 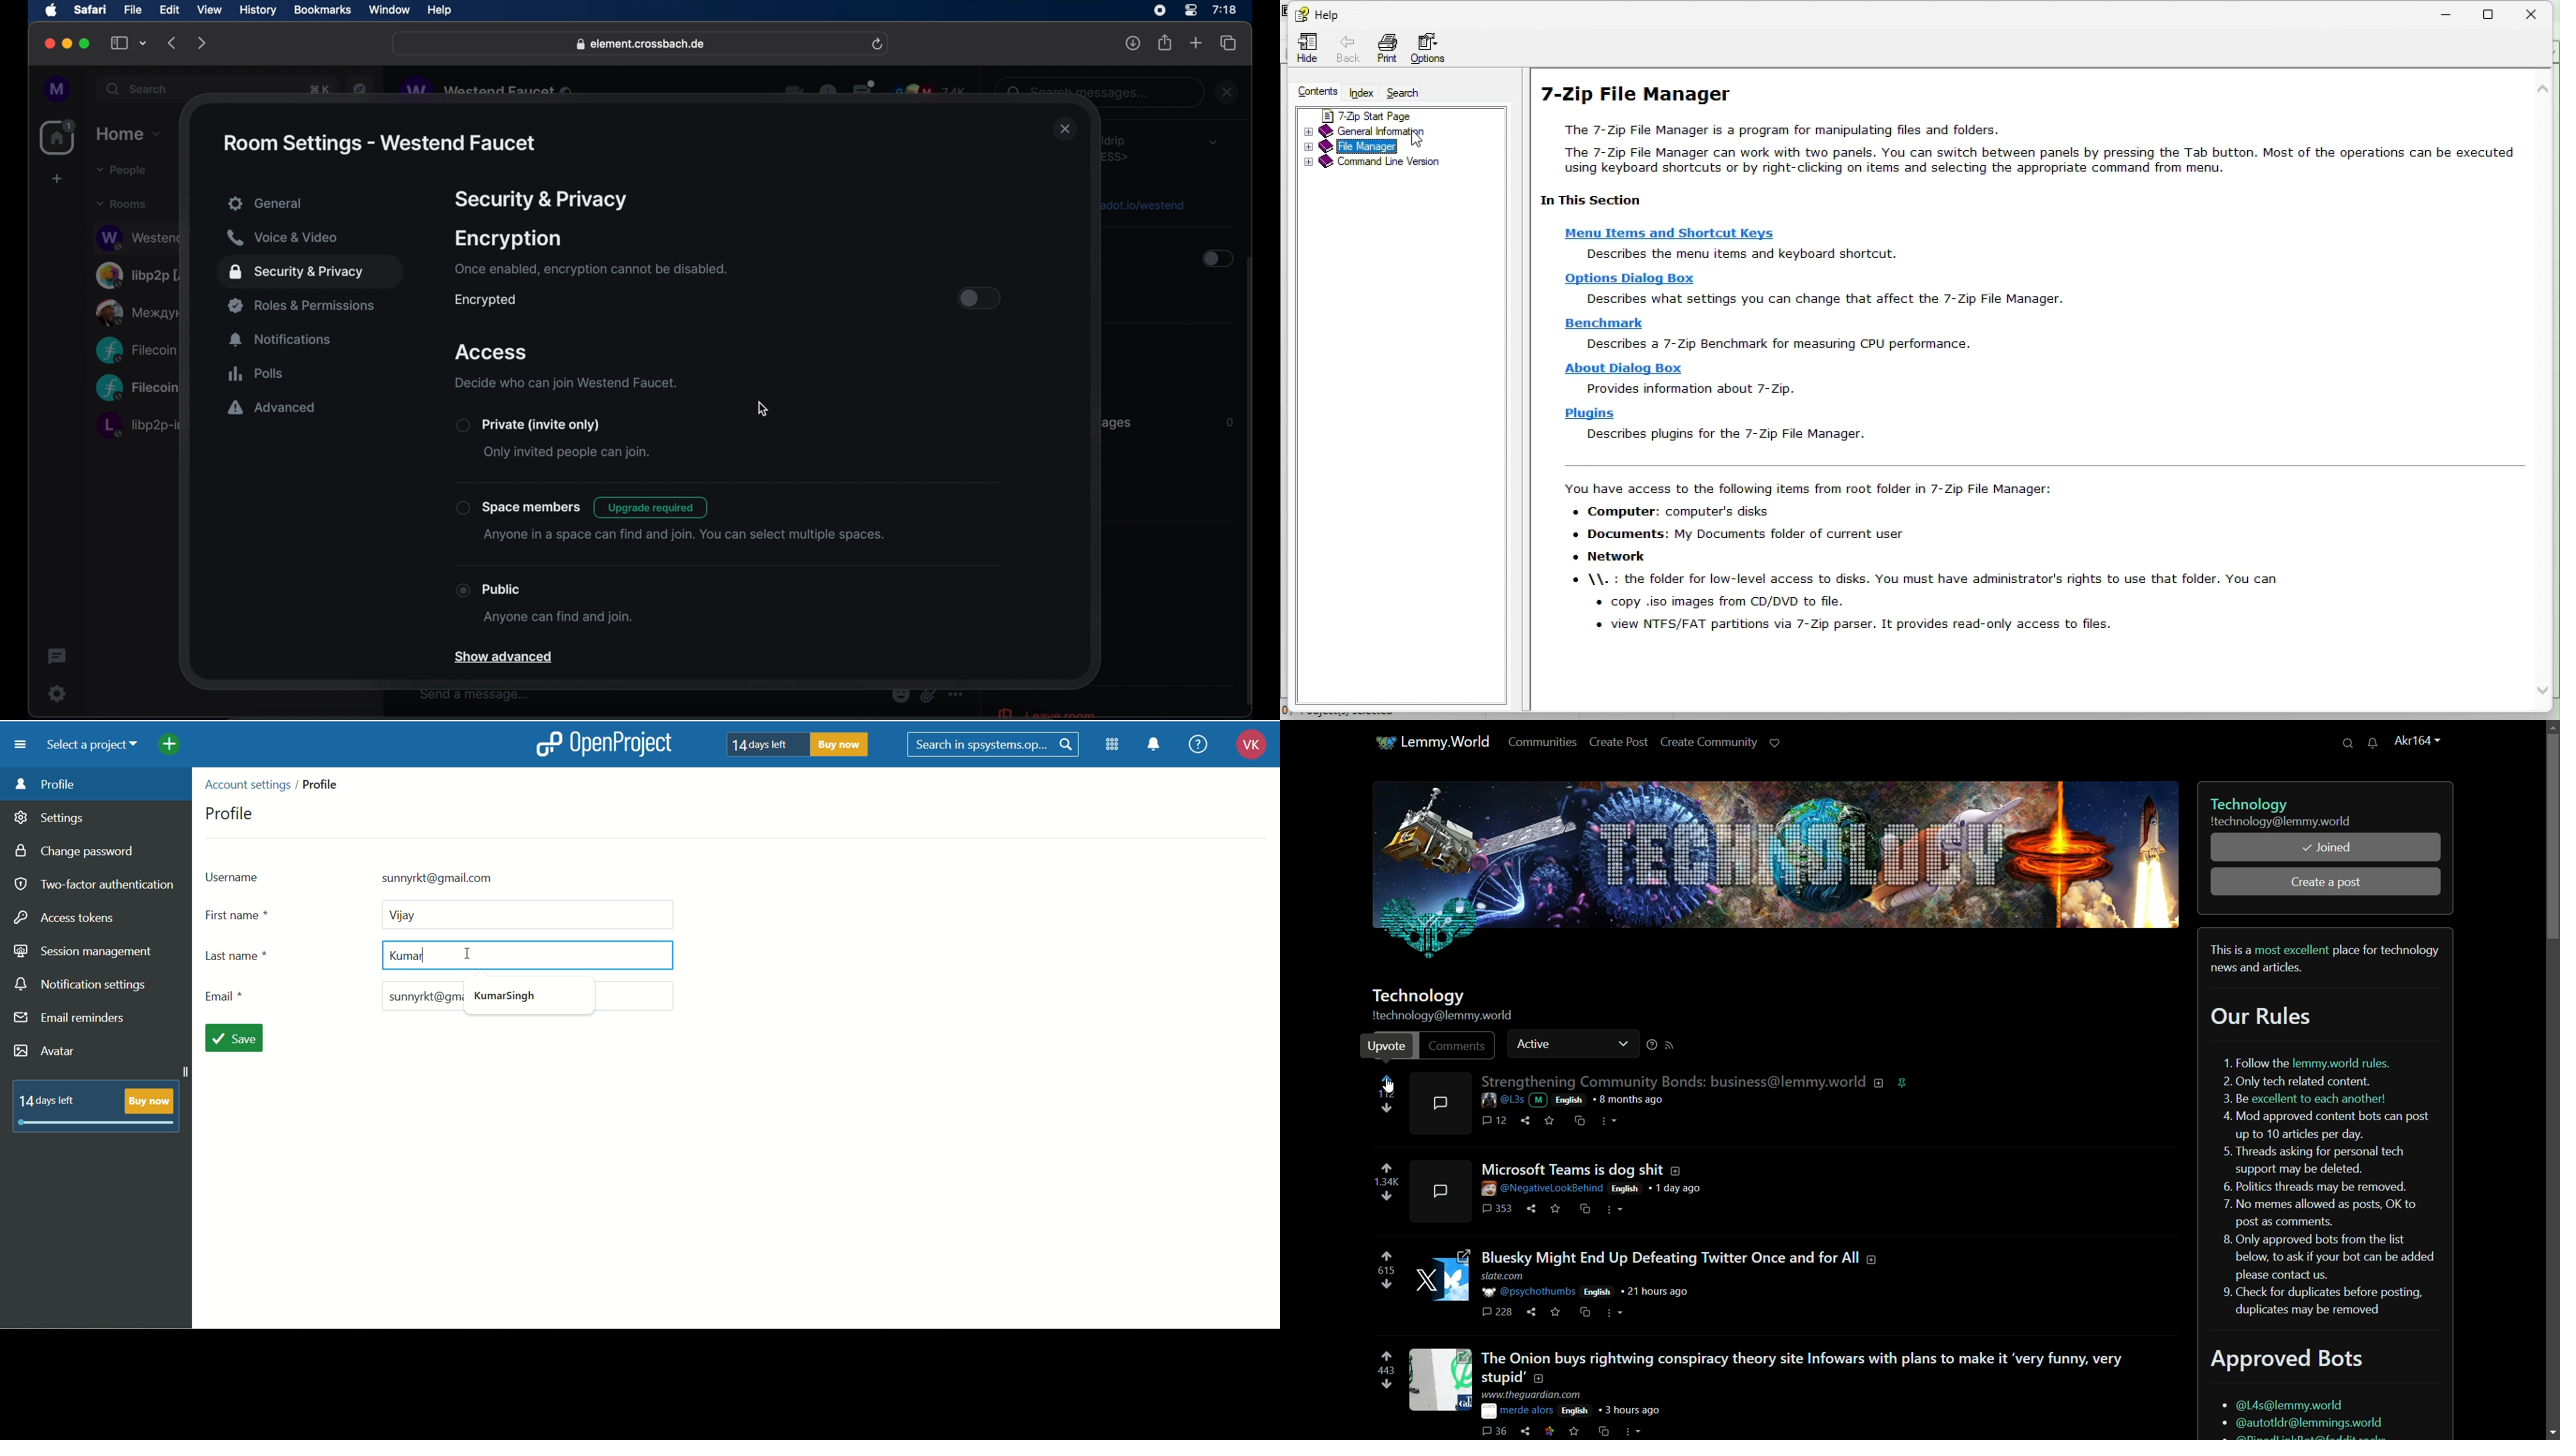 I want to click on create space, so click(x=57, y=179).